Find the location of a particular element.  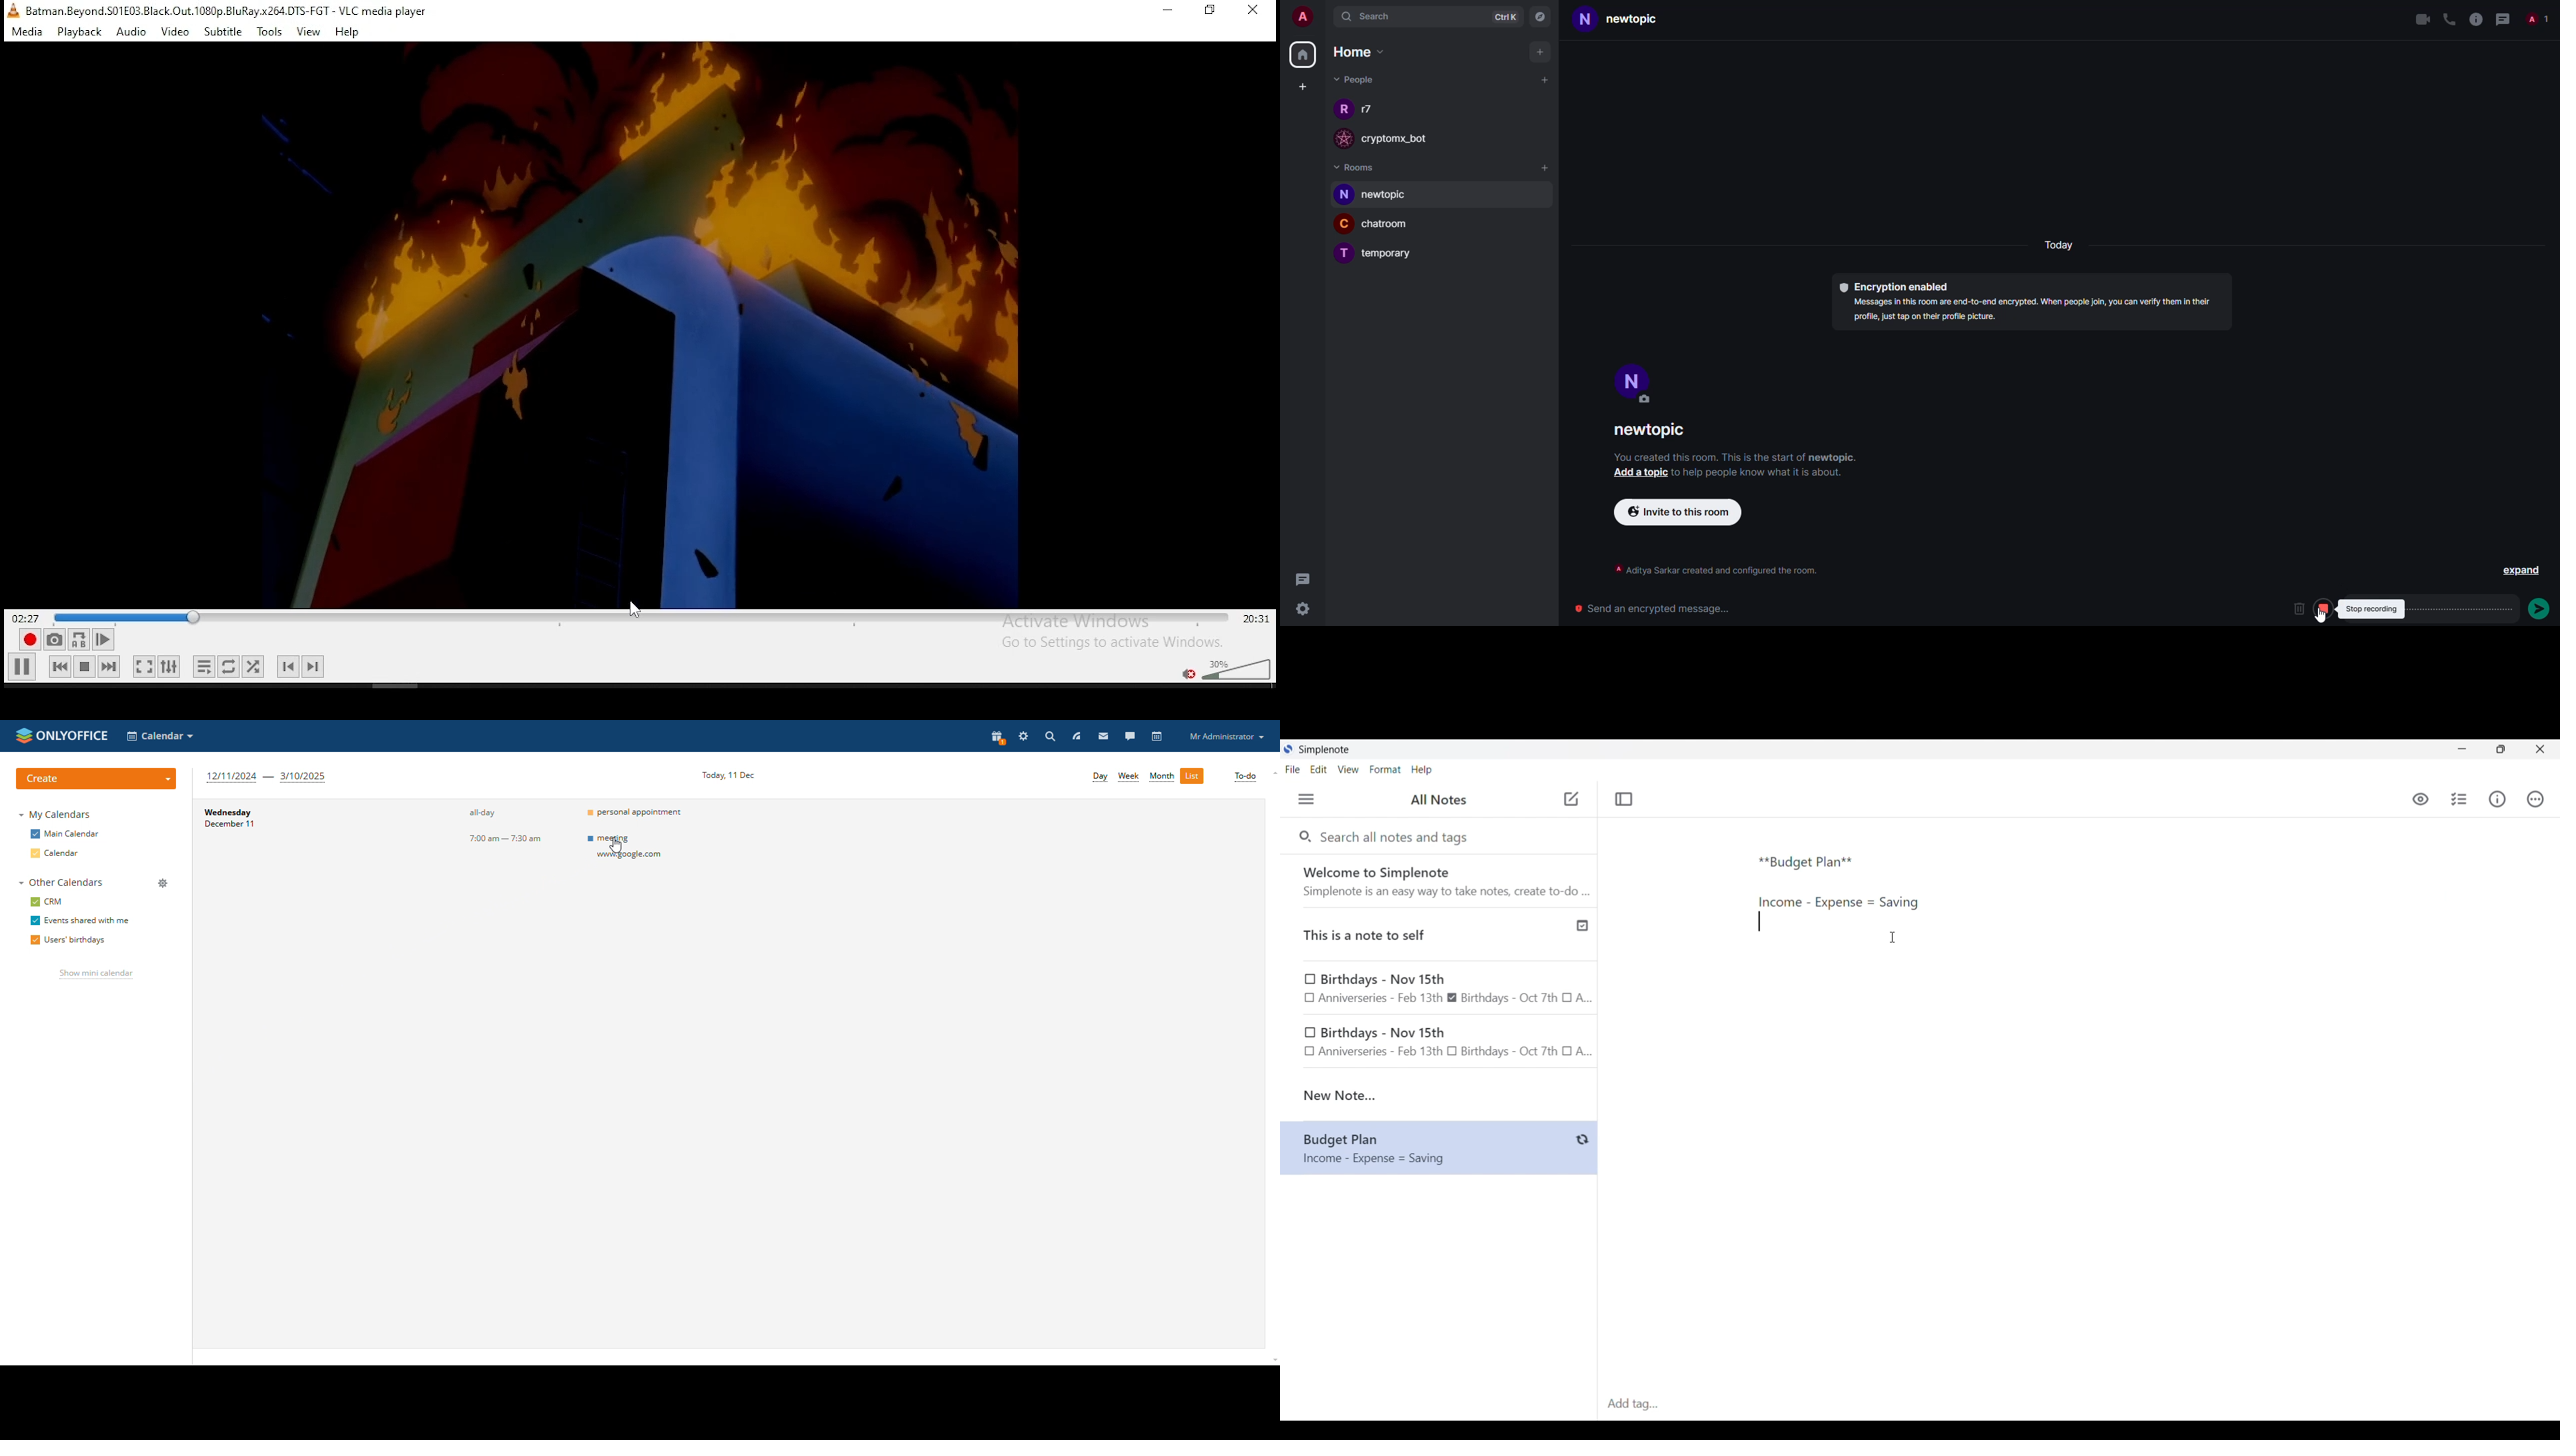

add is located at coordinates (1546, 170).